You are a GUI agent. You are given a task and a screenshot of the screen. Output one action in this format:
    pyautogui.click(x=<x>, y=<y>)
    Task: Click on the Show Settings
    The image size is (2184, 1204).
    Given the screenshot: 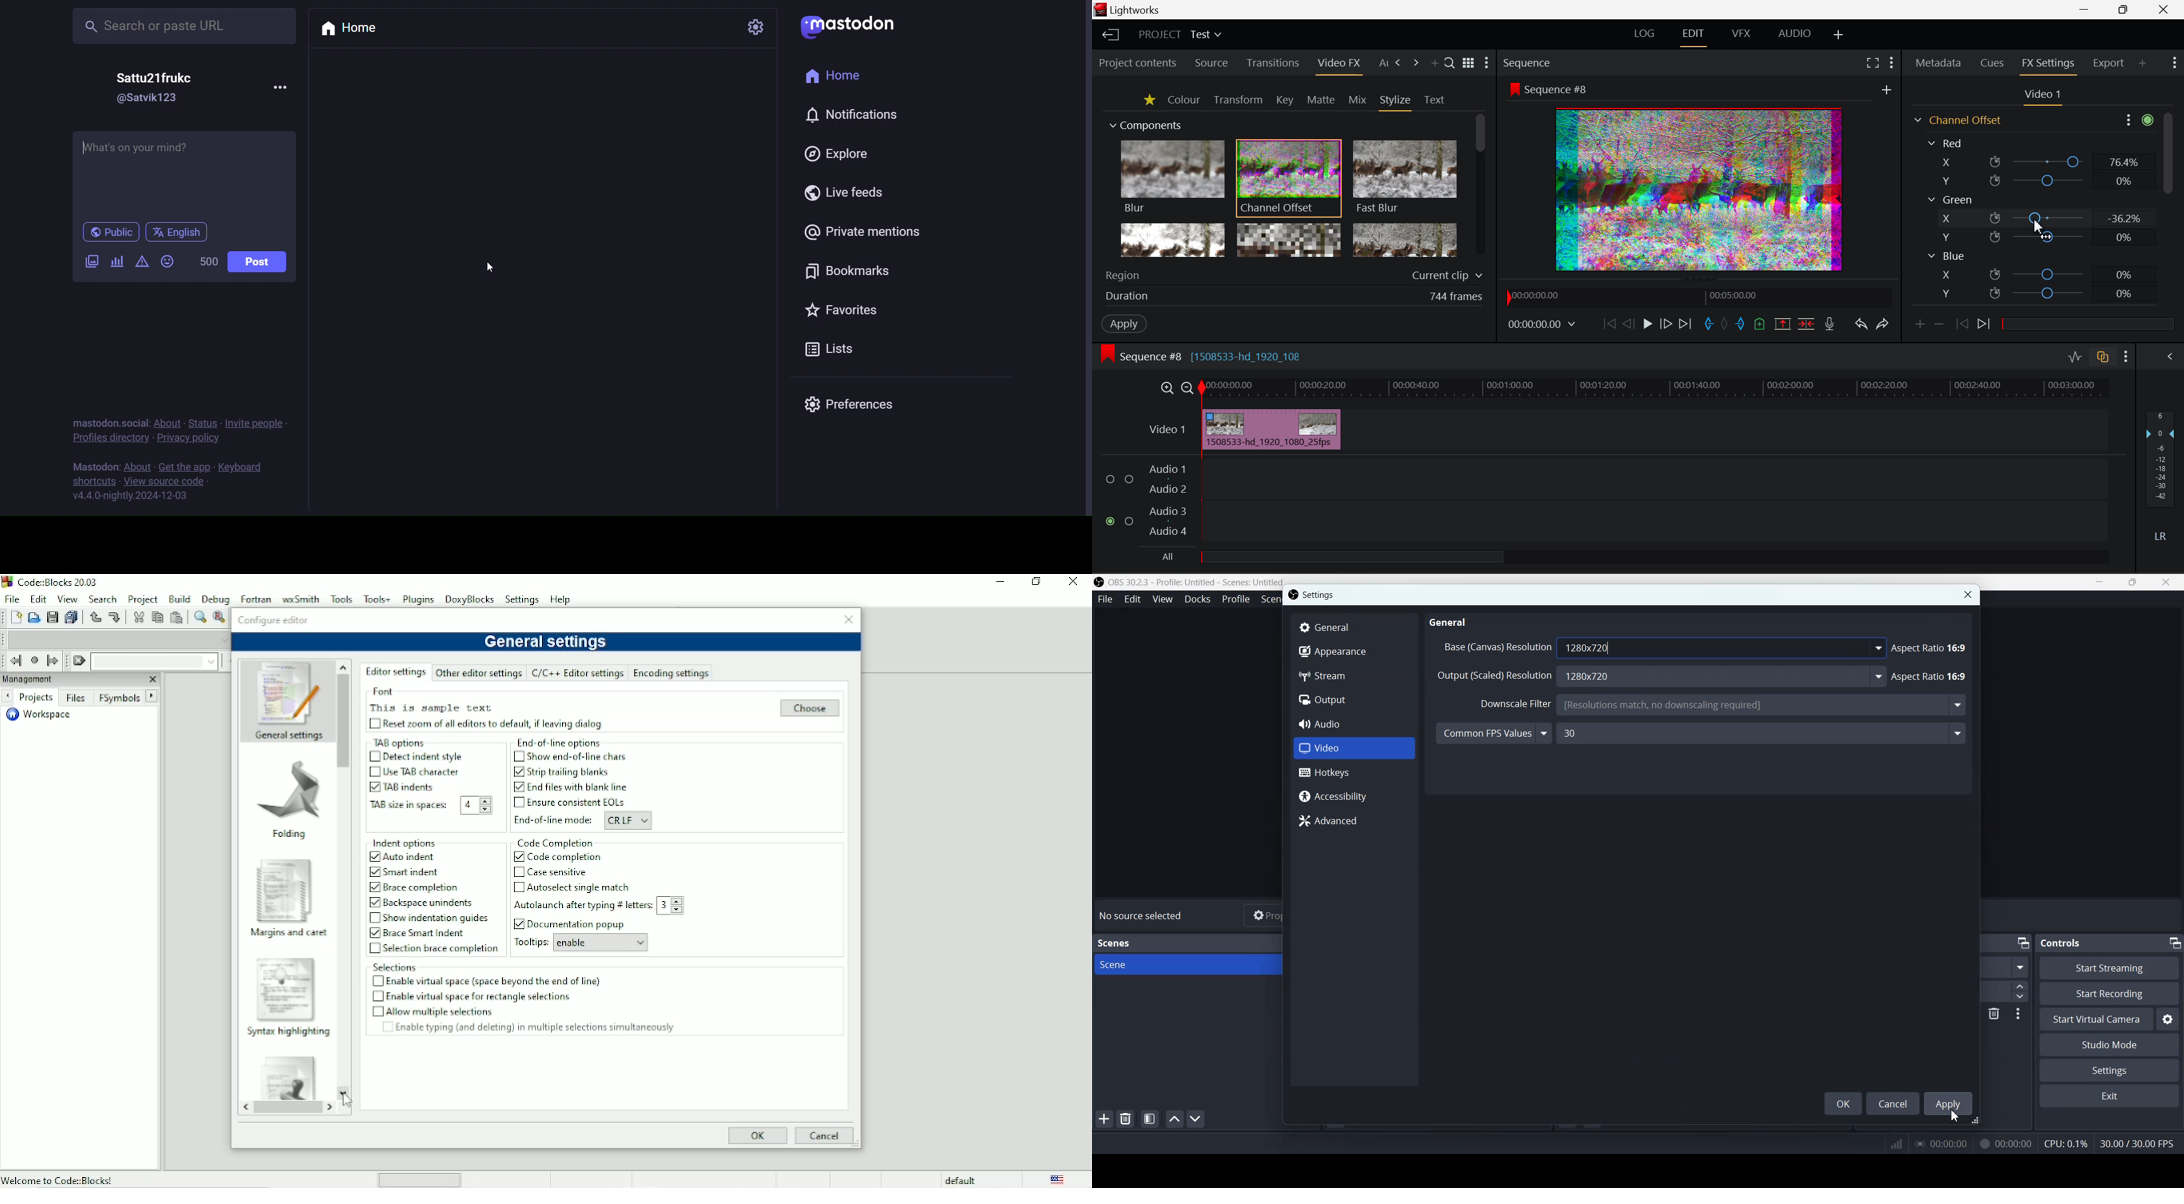 What is the action you would take?
    pyautogui.click(x=1488, y=63)
    